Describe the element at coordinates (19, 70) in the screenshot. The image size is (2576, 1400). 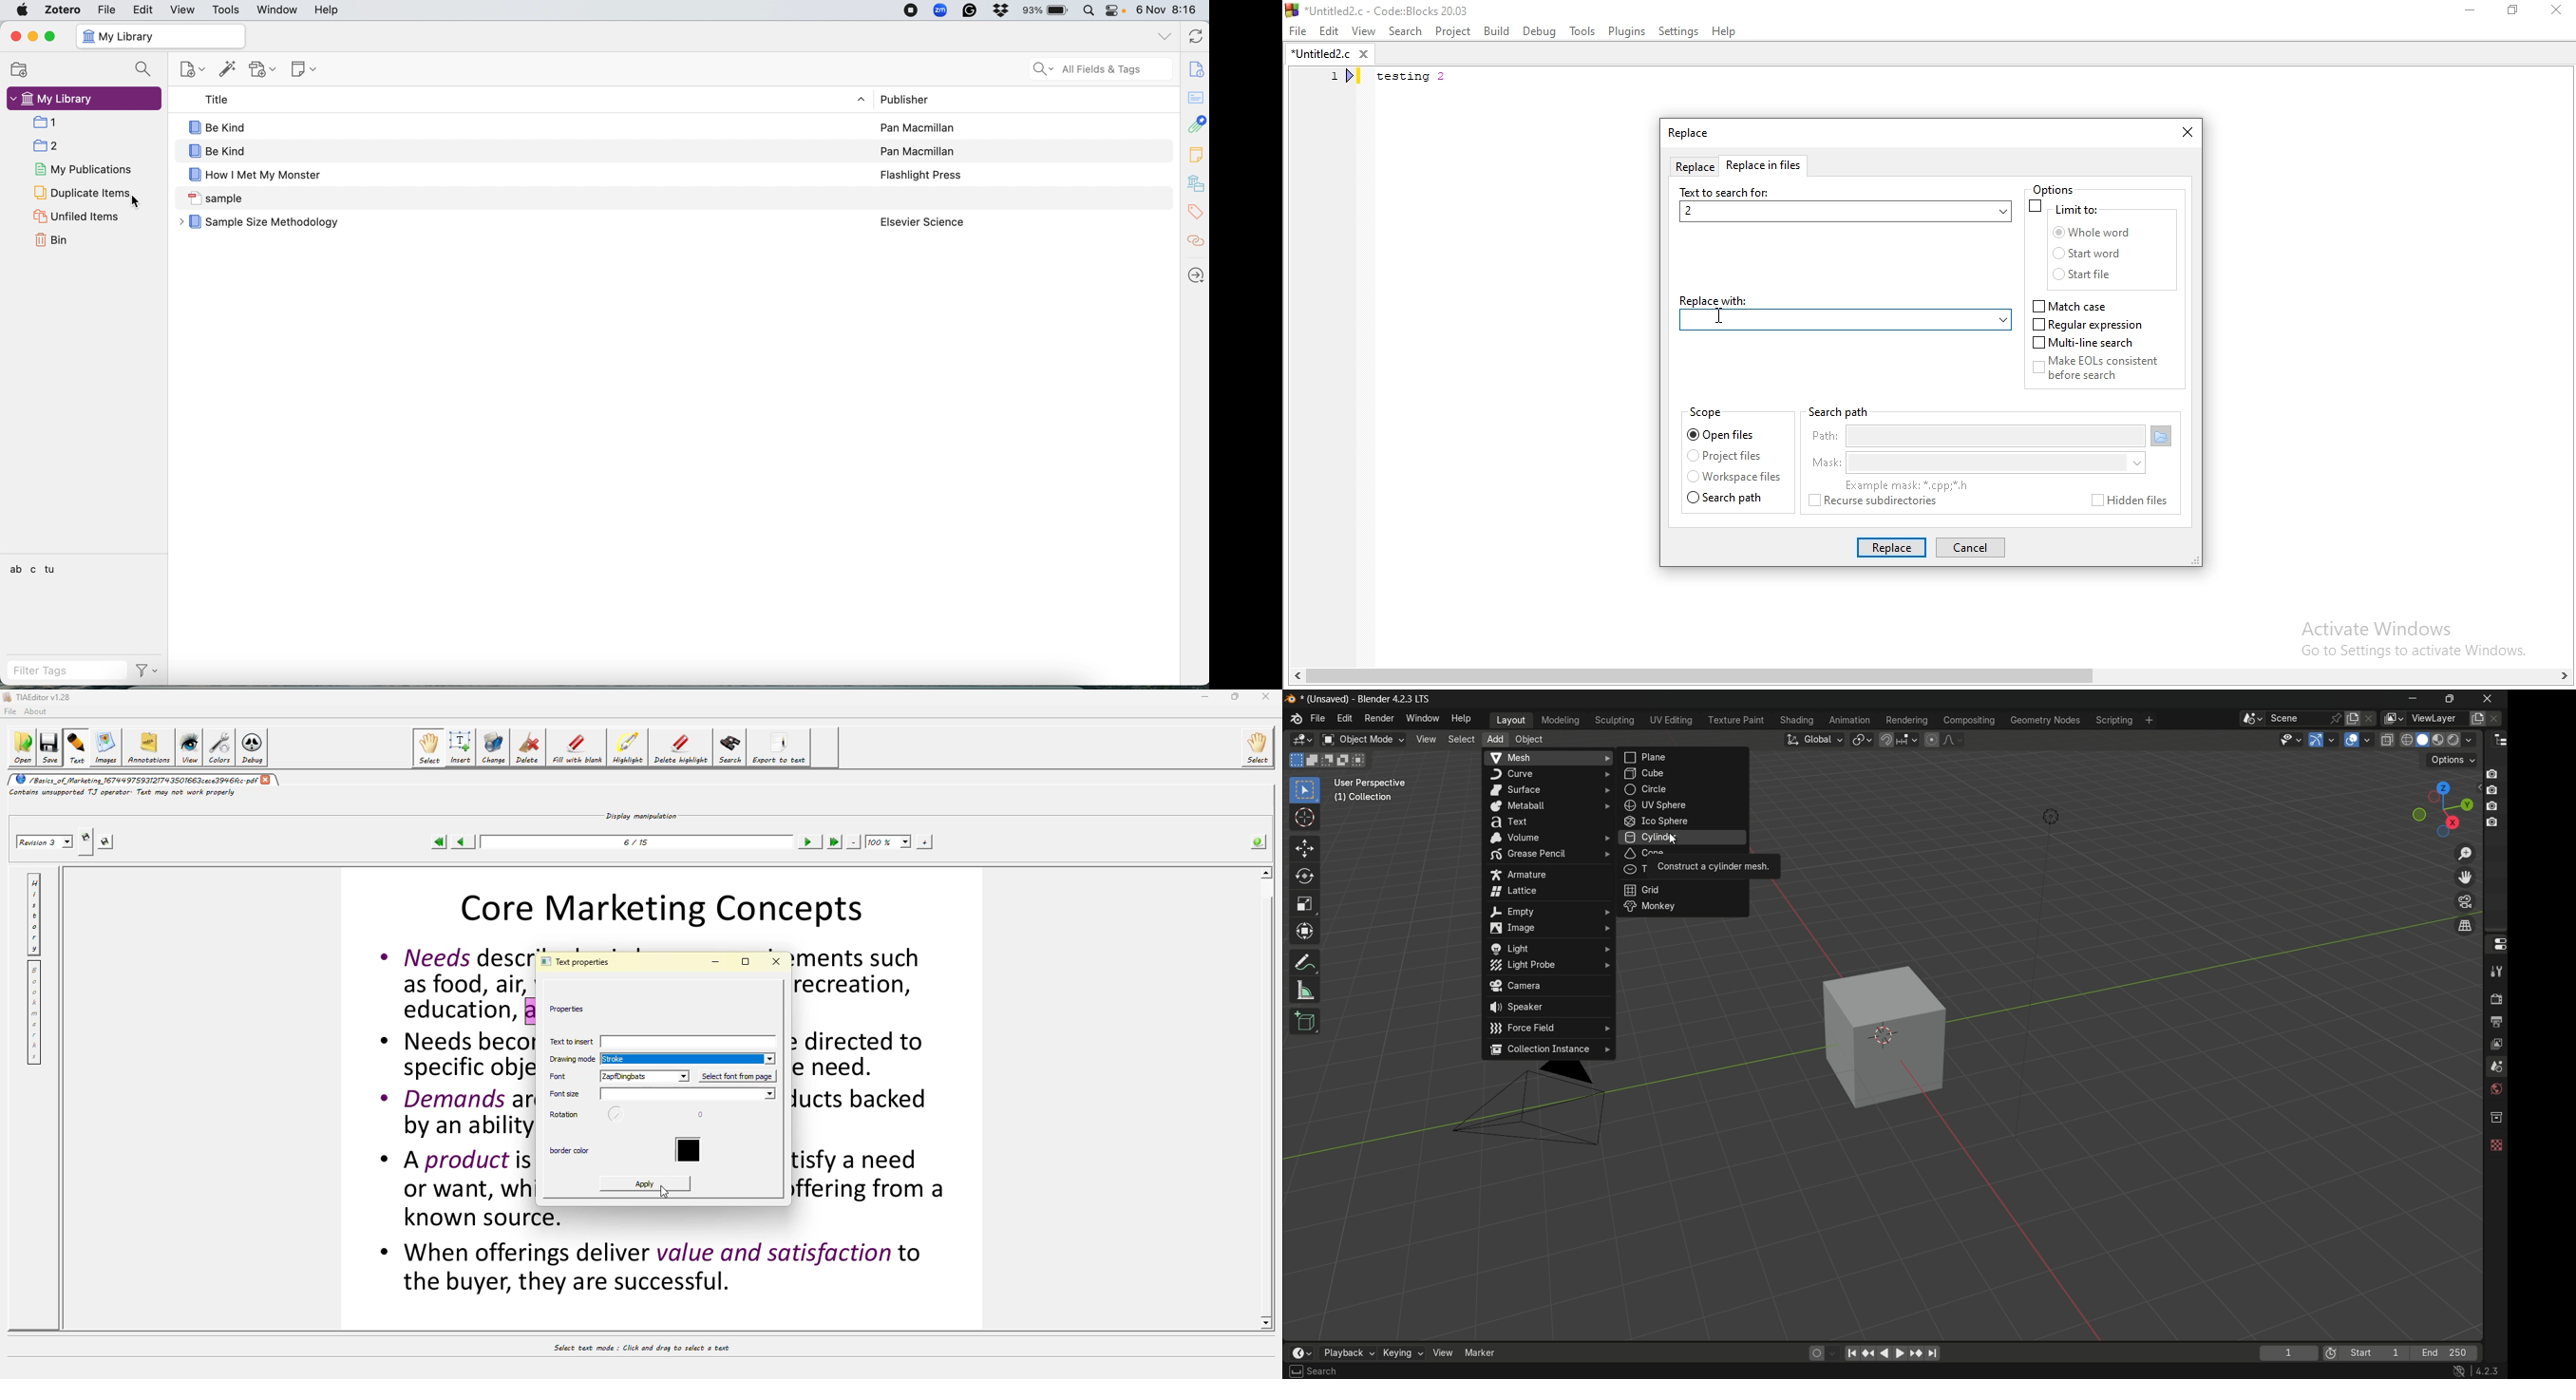
I see `add new collection` at that location.